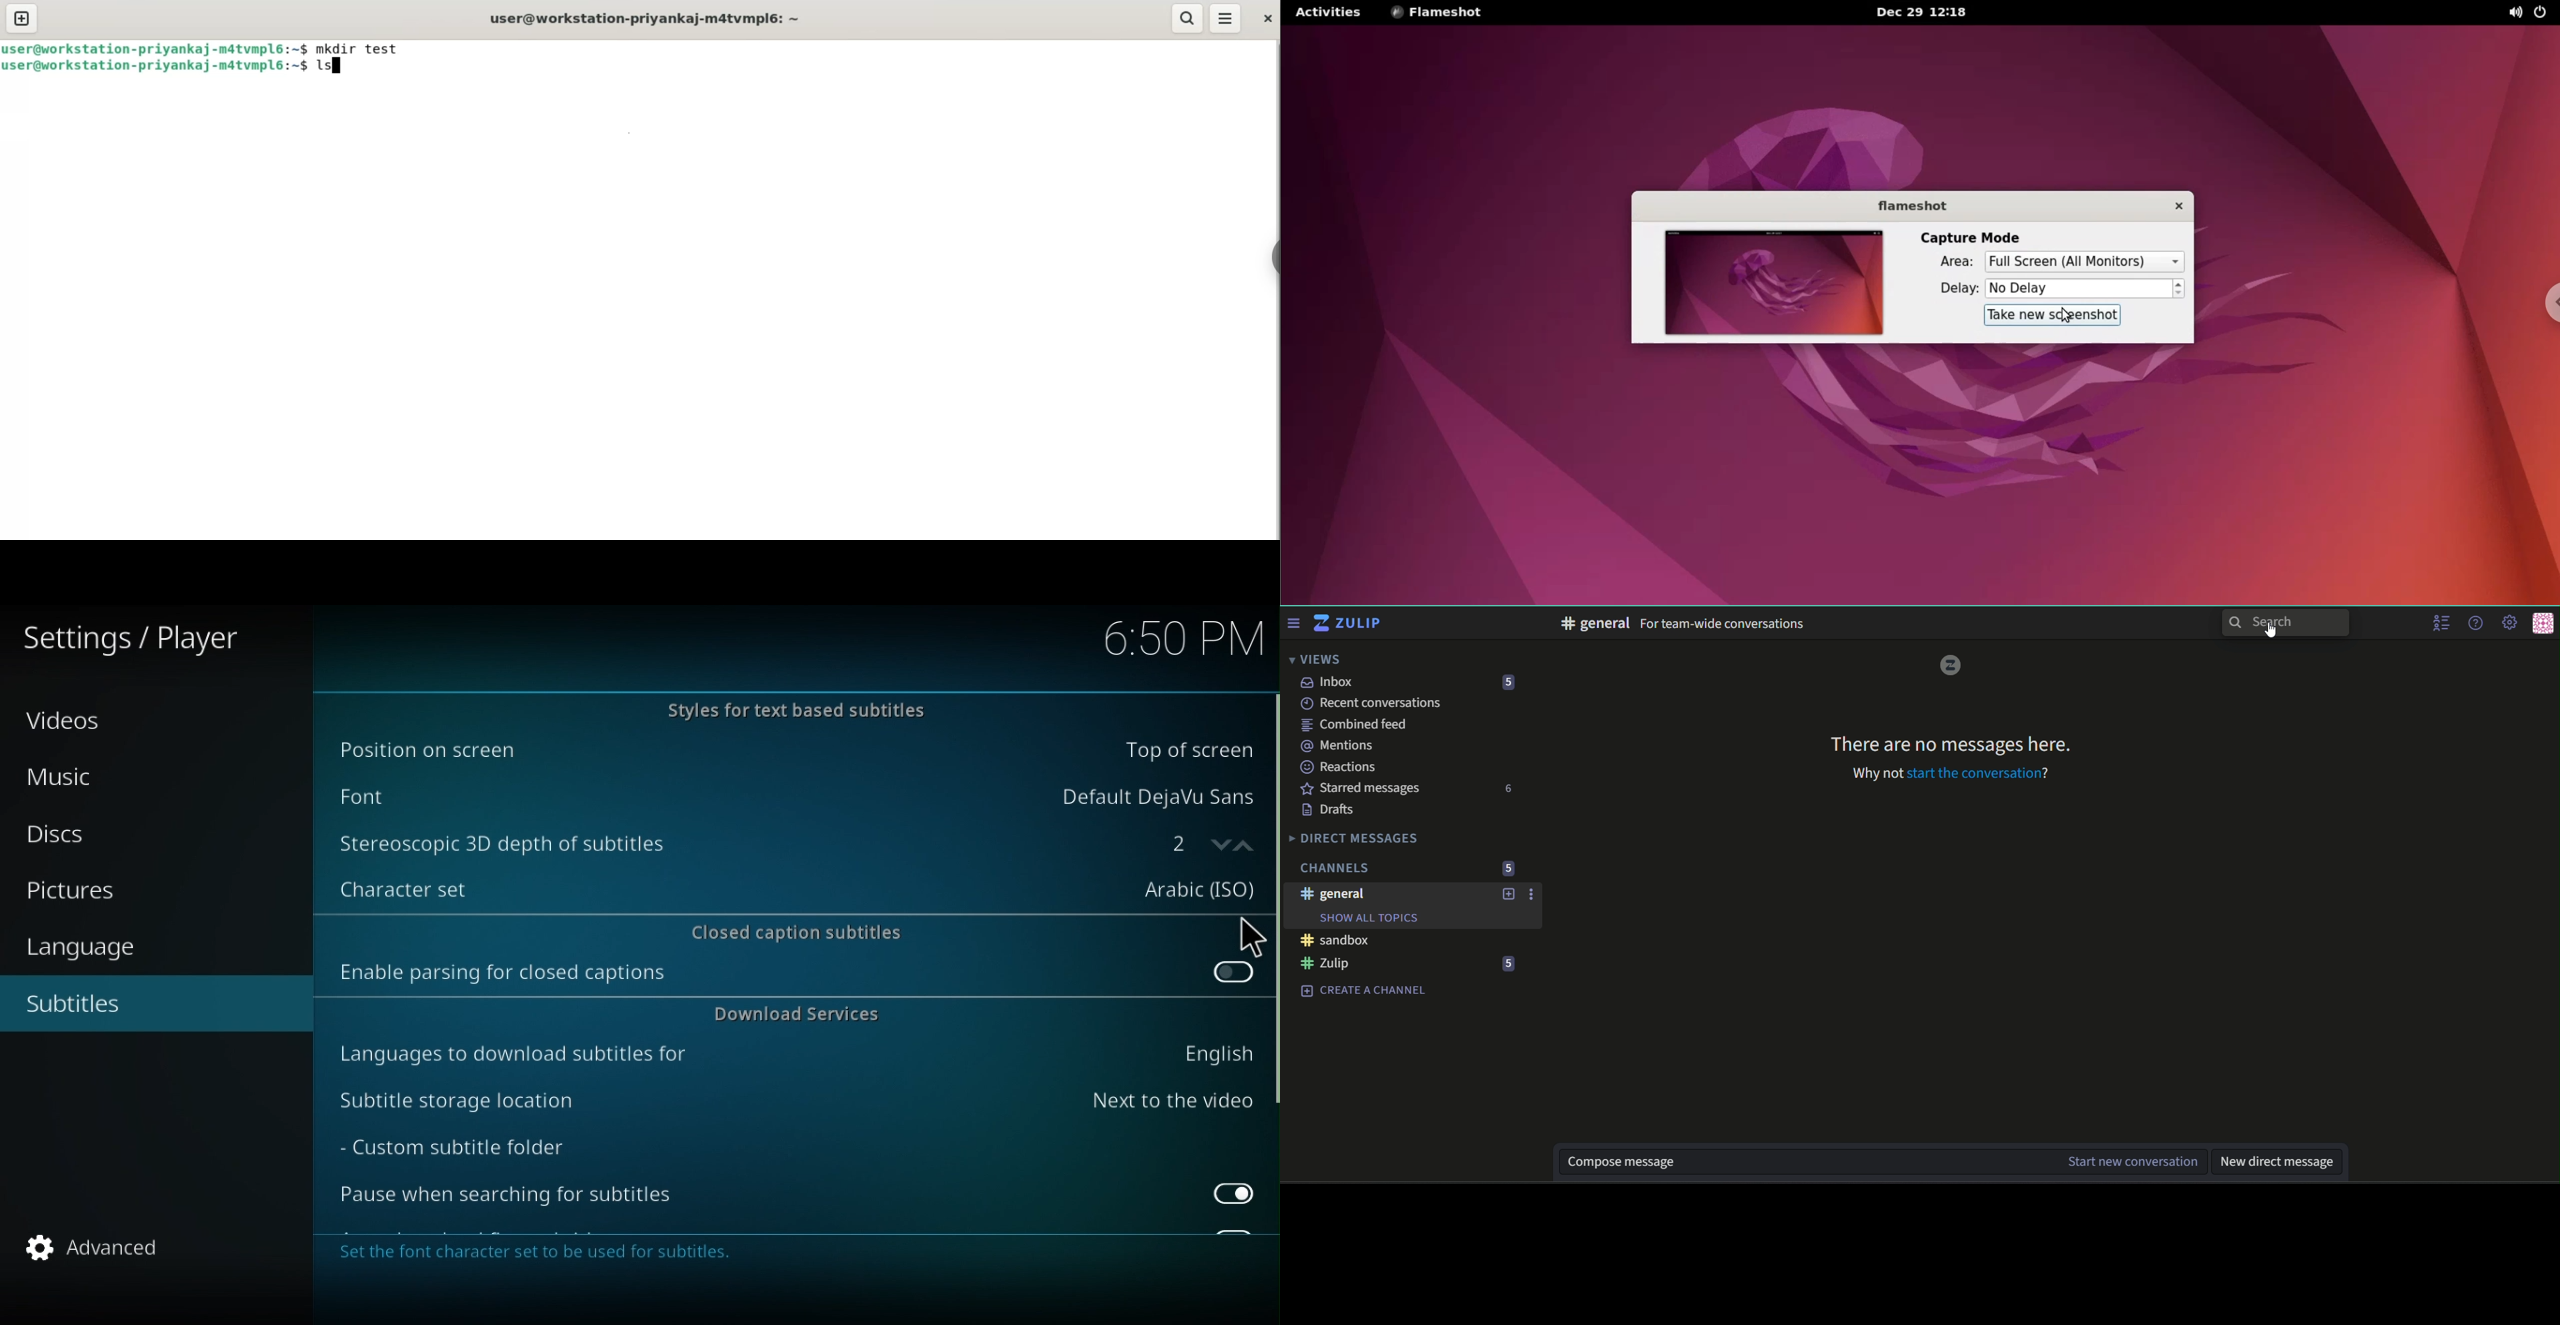 Image resolution: width=2576 pixels, height=1344 pixels. I want to click on Cursor, so click(1244, 938).